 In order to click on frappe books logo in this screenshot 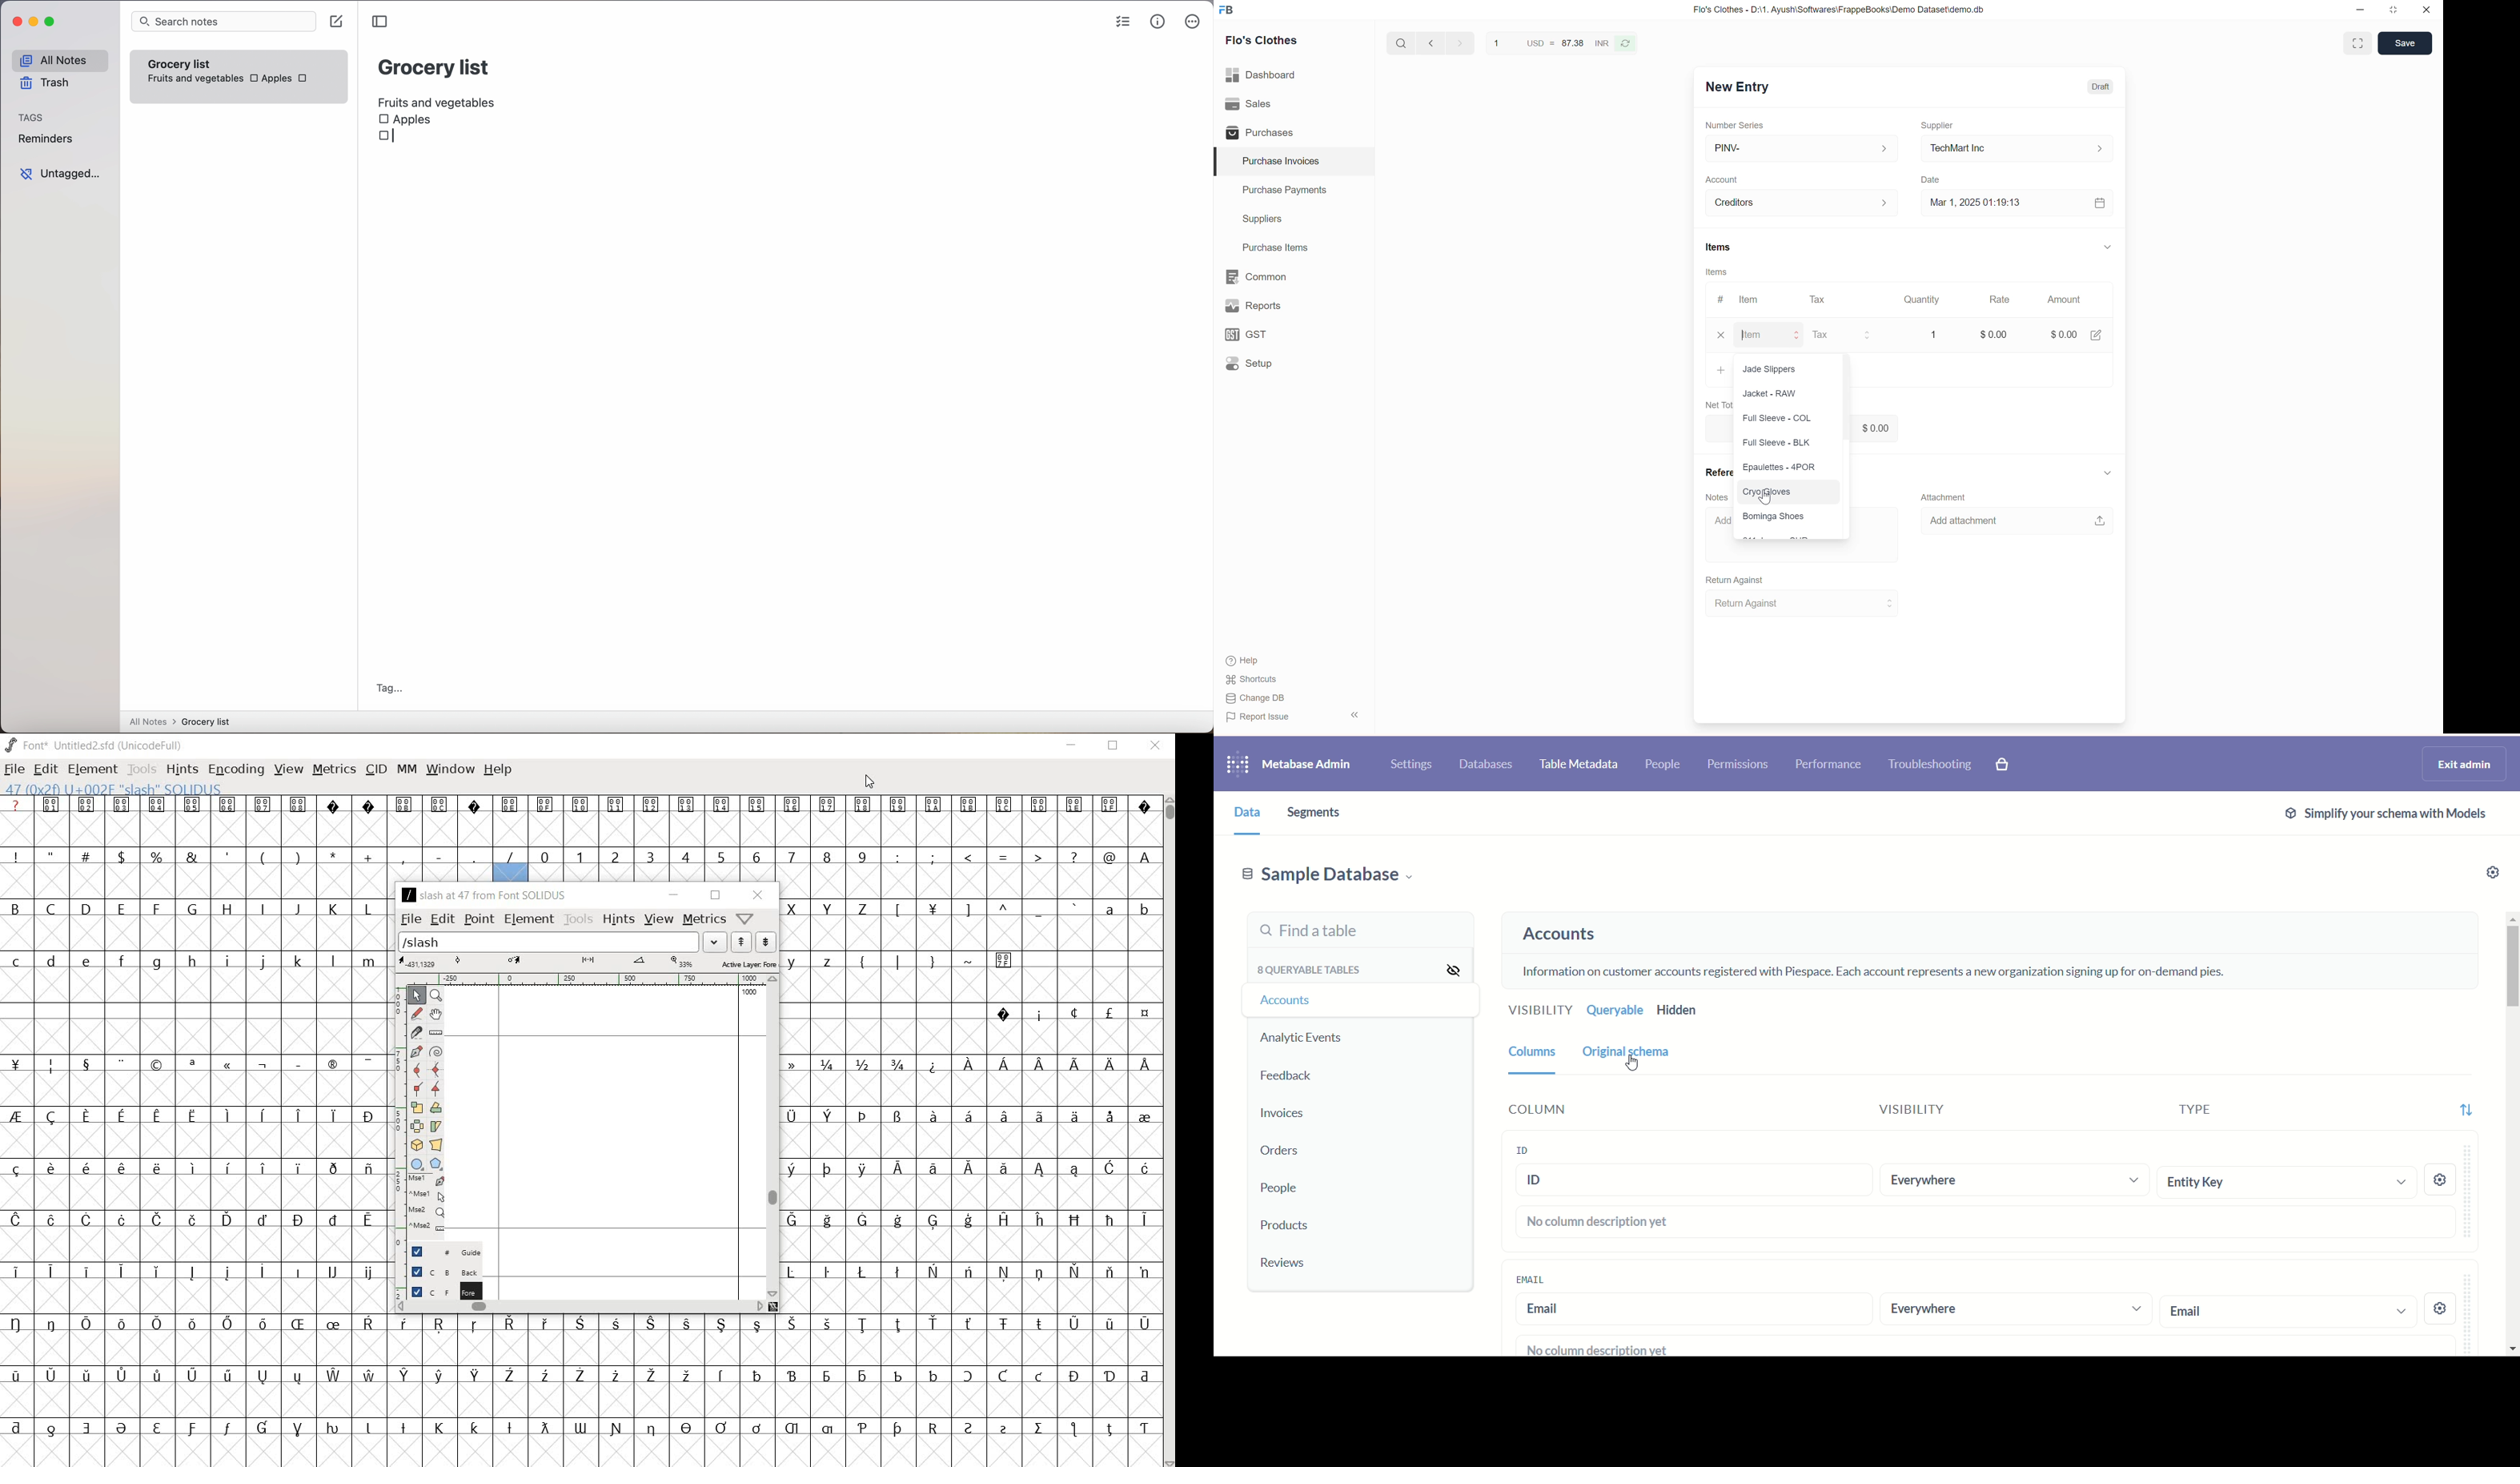, I will do `click(1228, 10)`.